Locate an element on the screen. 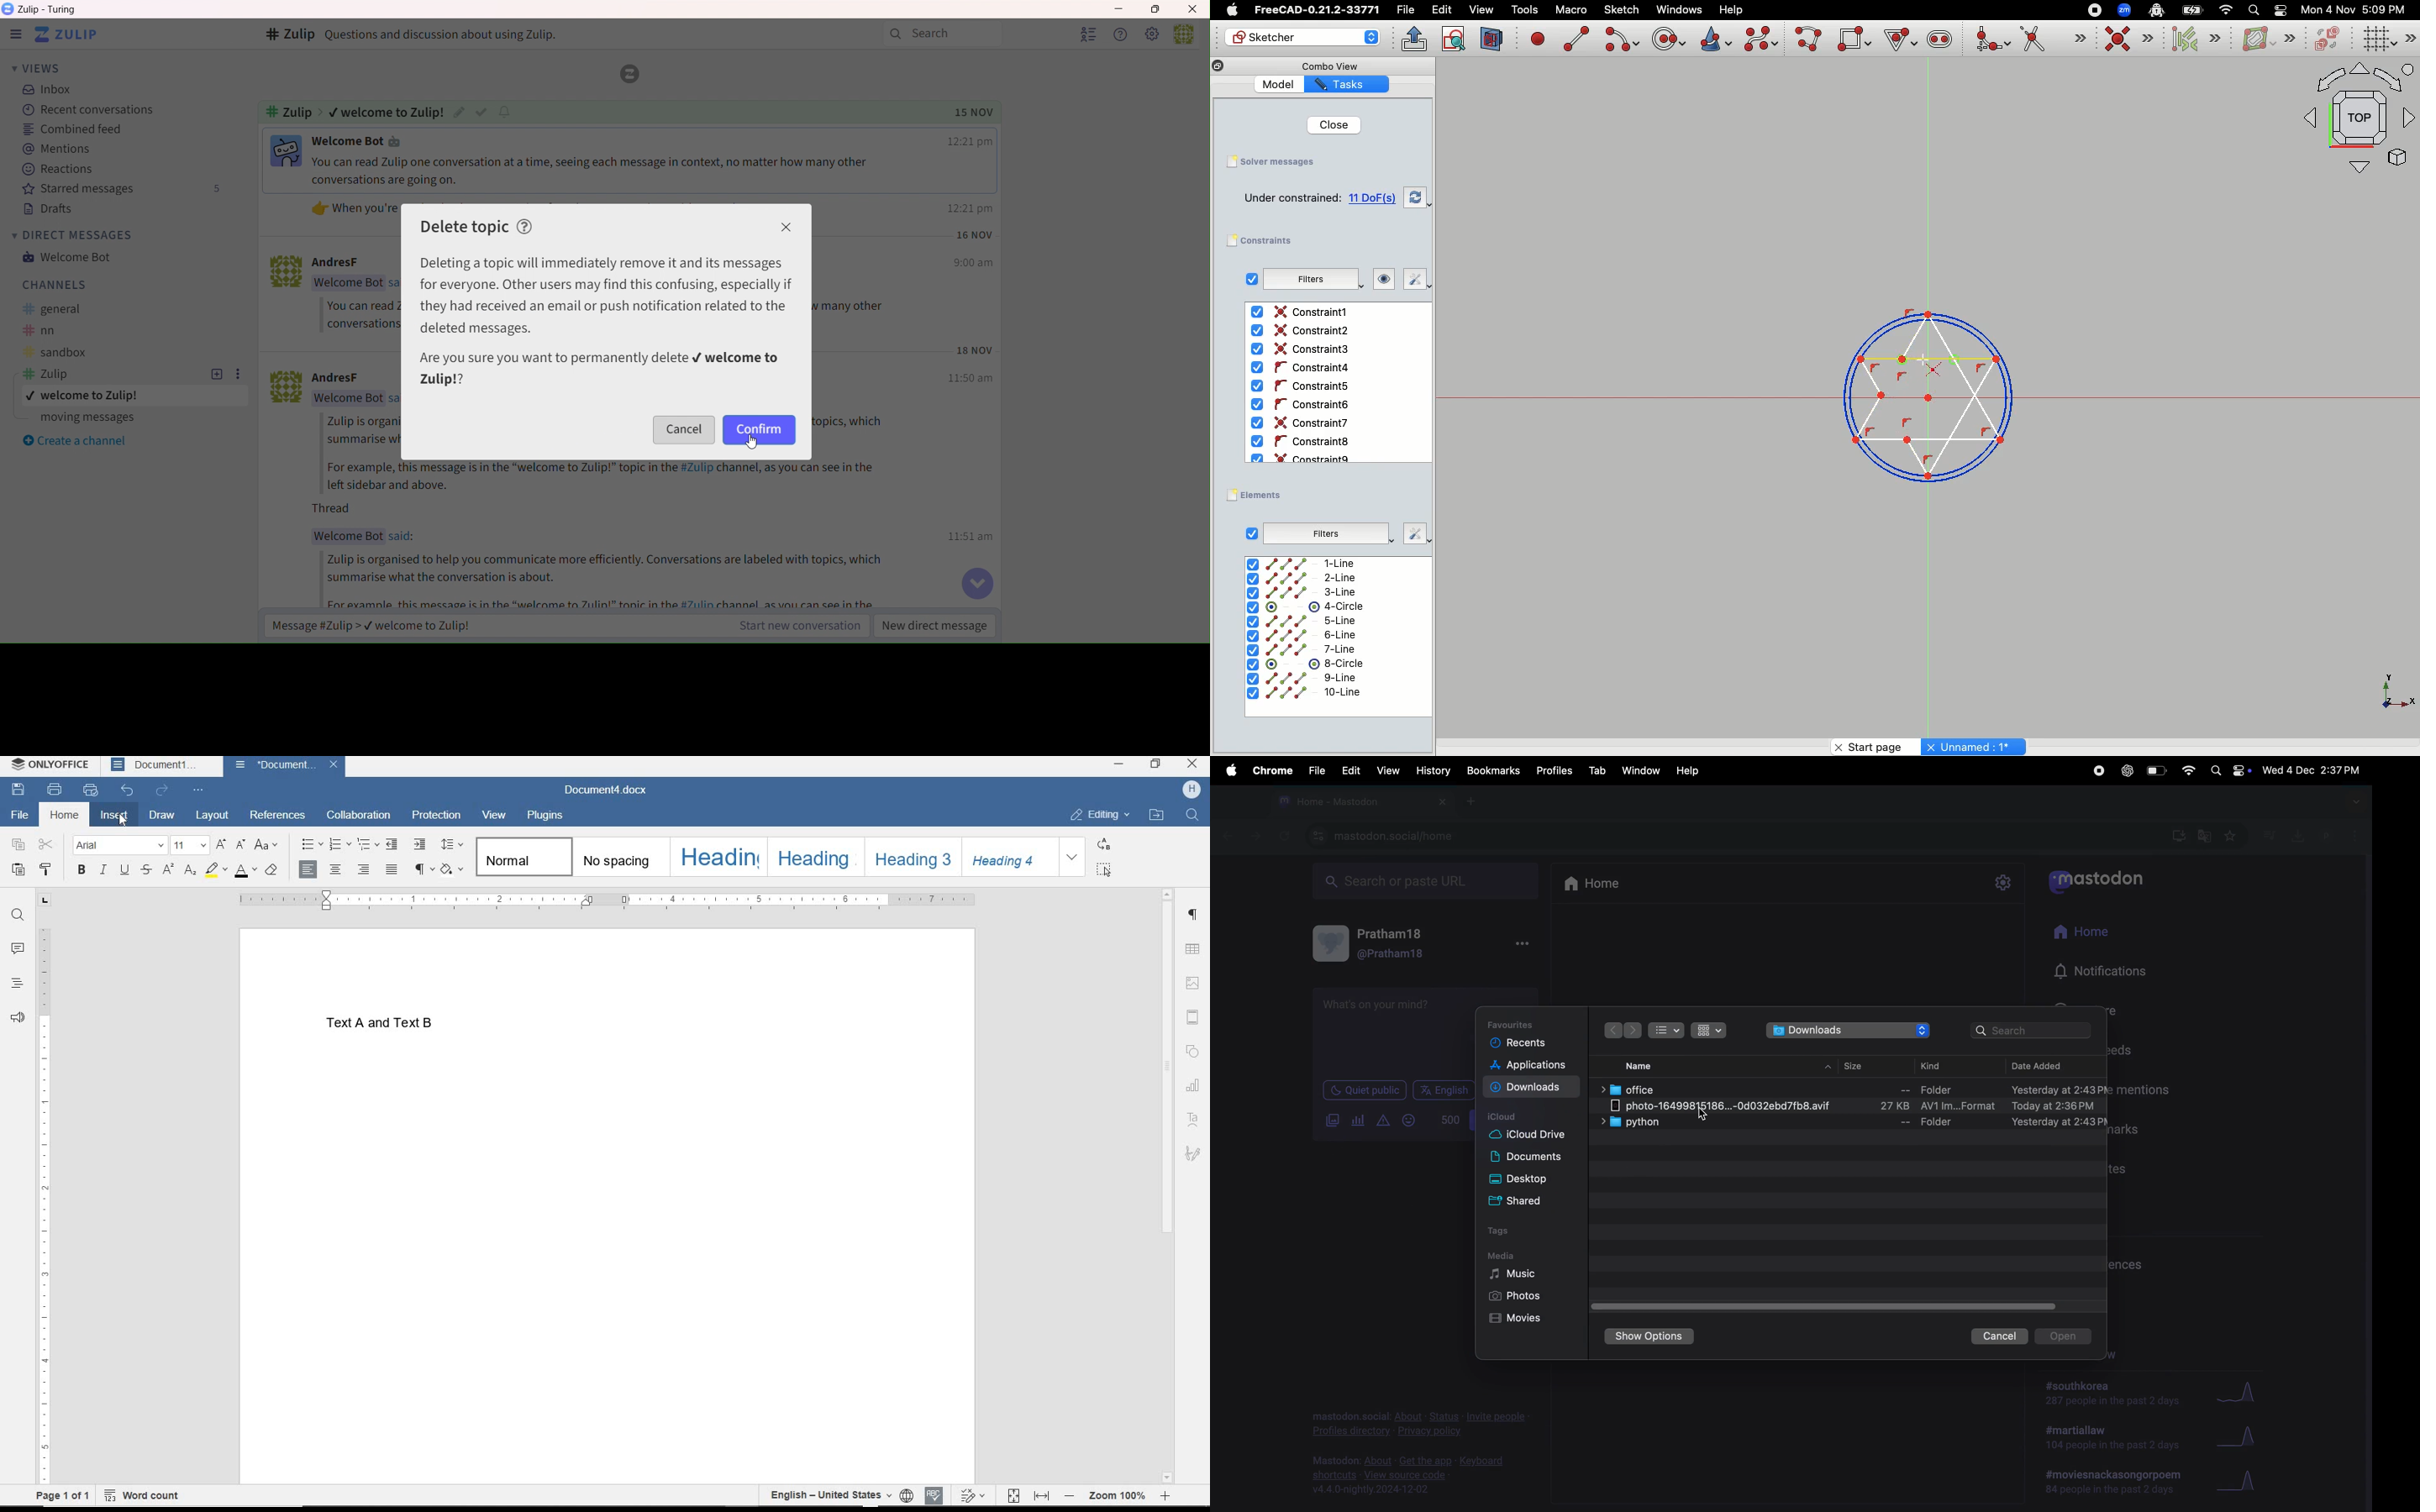 The image size is (2436, 1512). help is located at coordinates (1687, 771).